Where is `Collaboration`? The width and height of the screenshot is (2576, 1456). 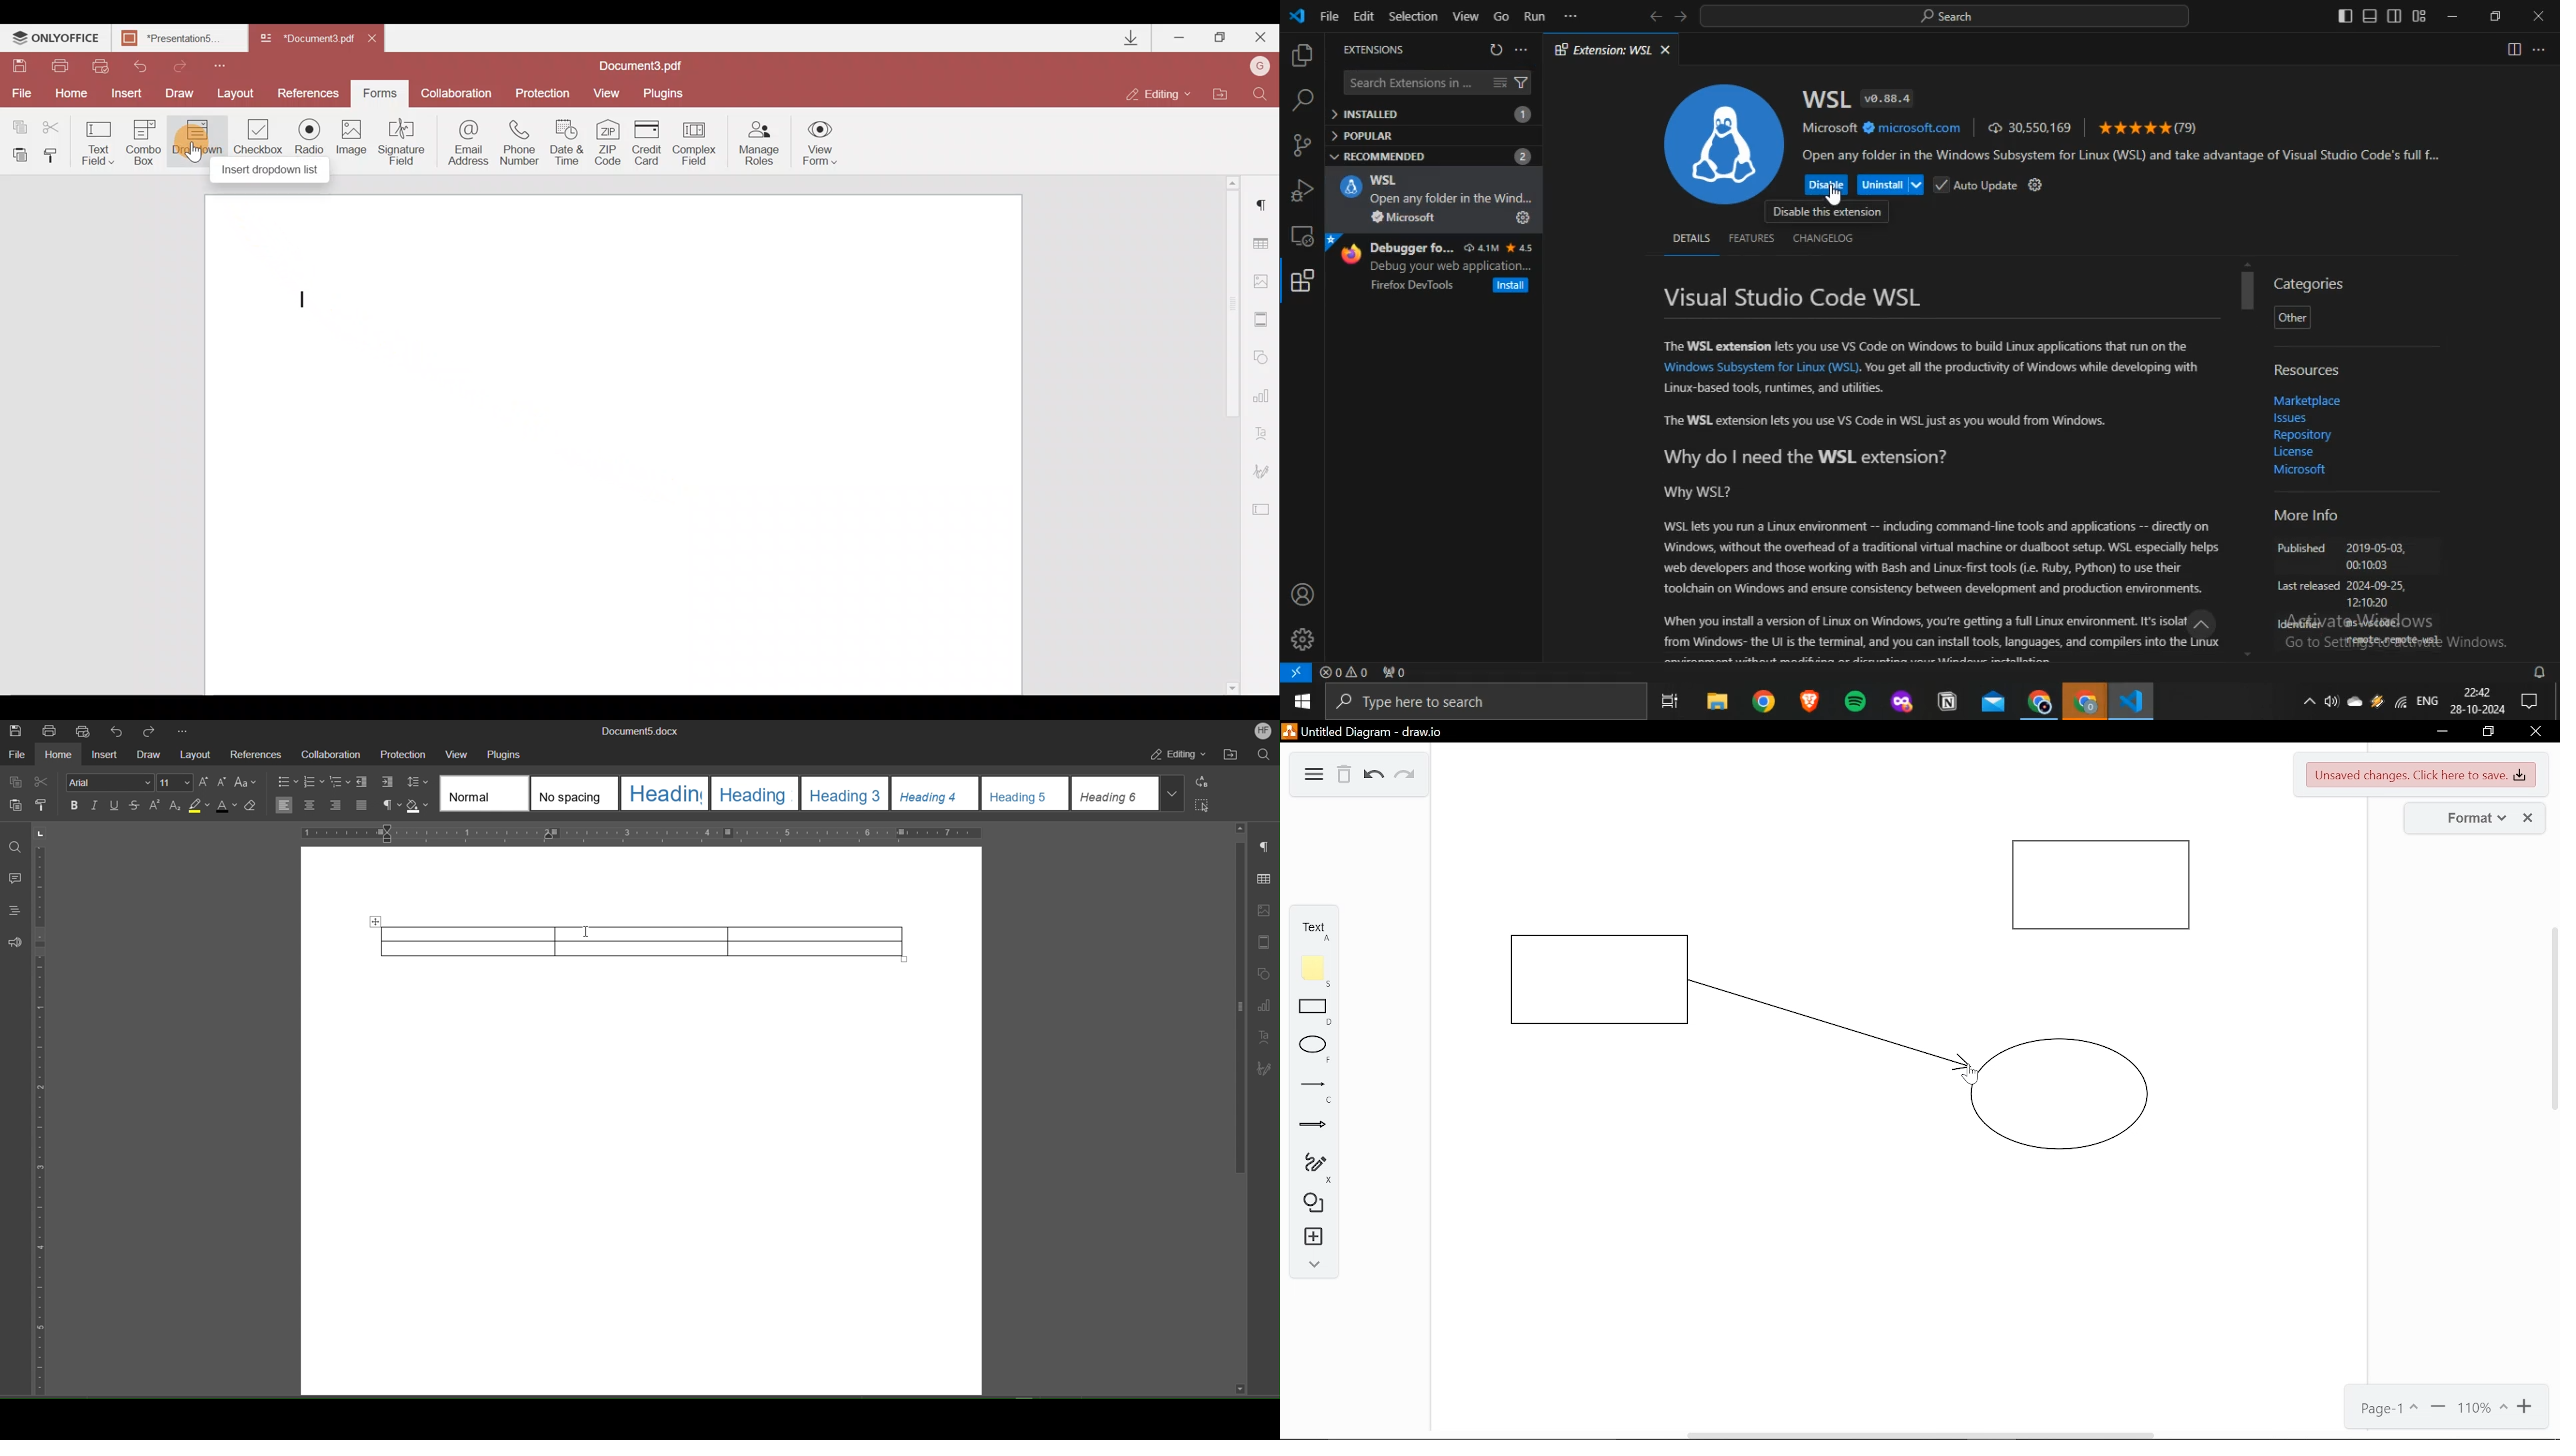
Collaboration is located at coordinates (457, 91).